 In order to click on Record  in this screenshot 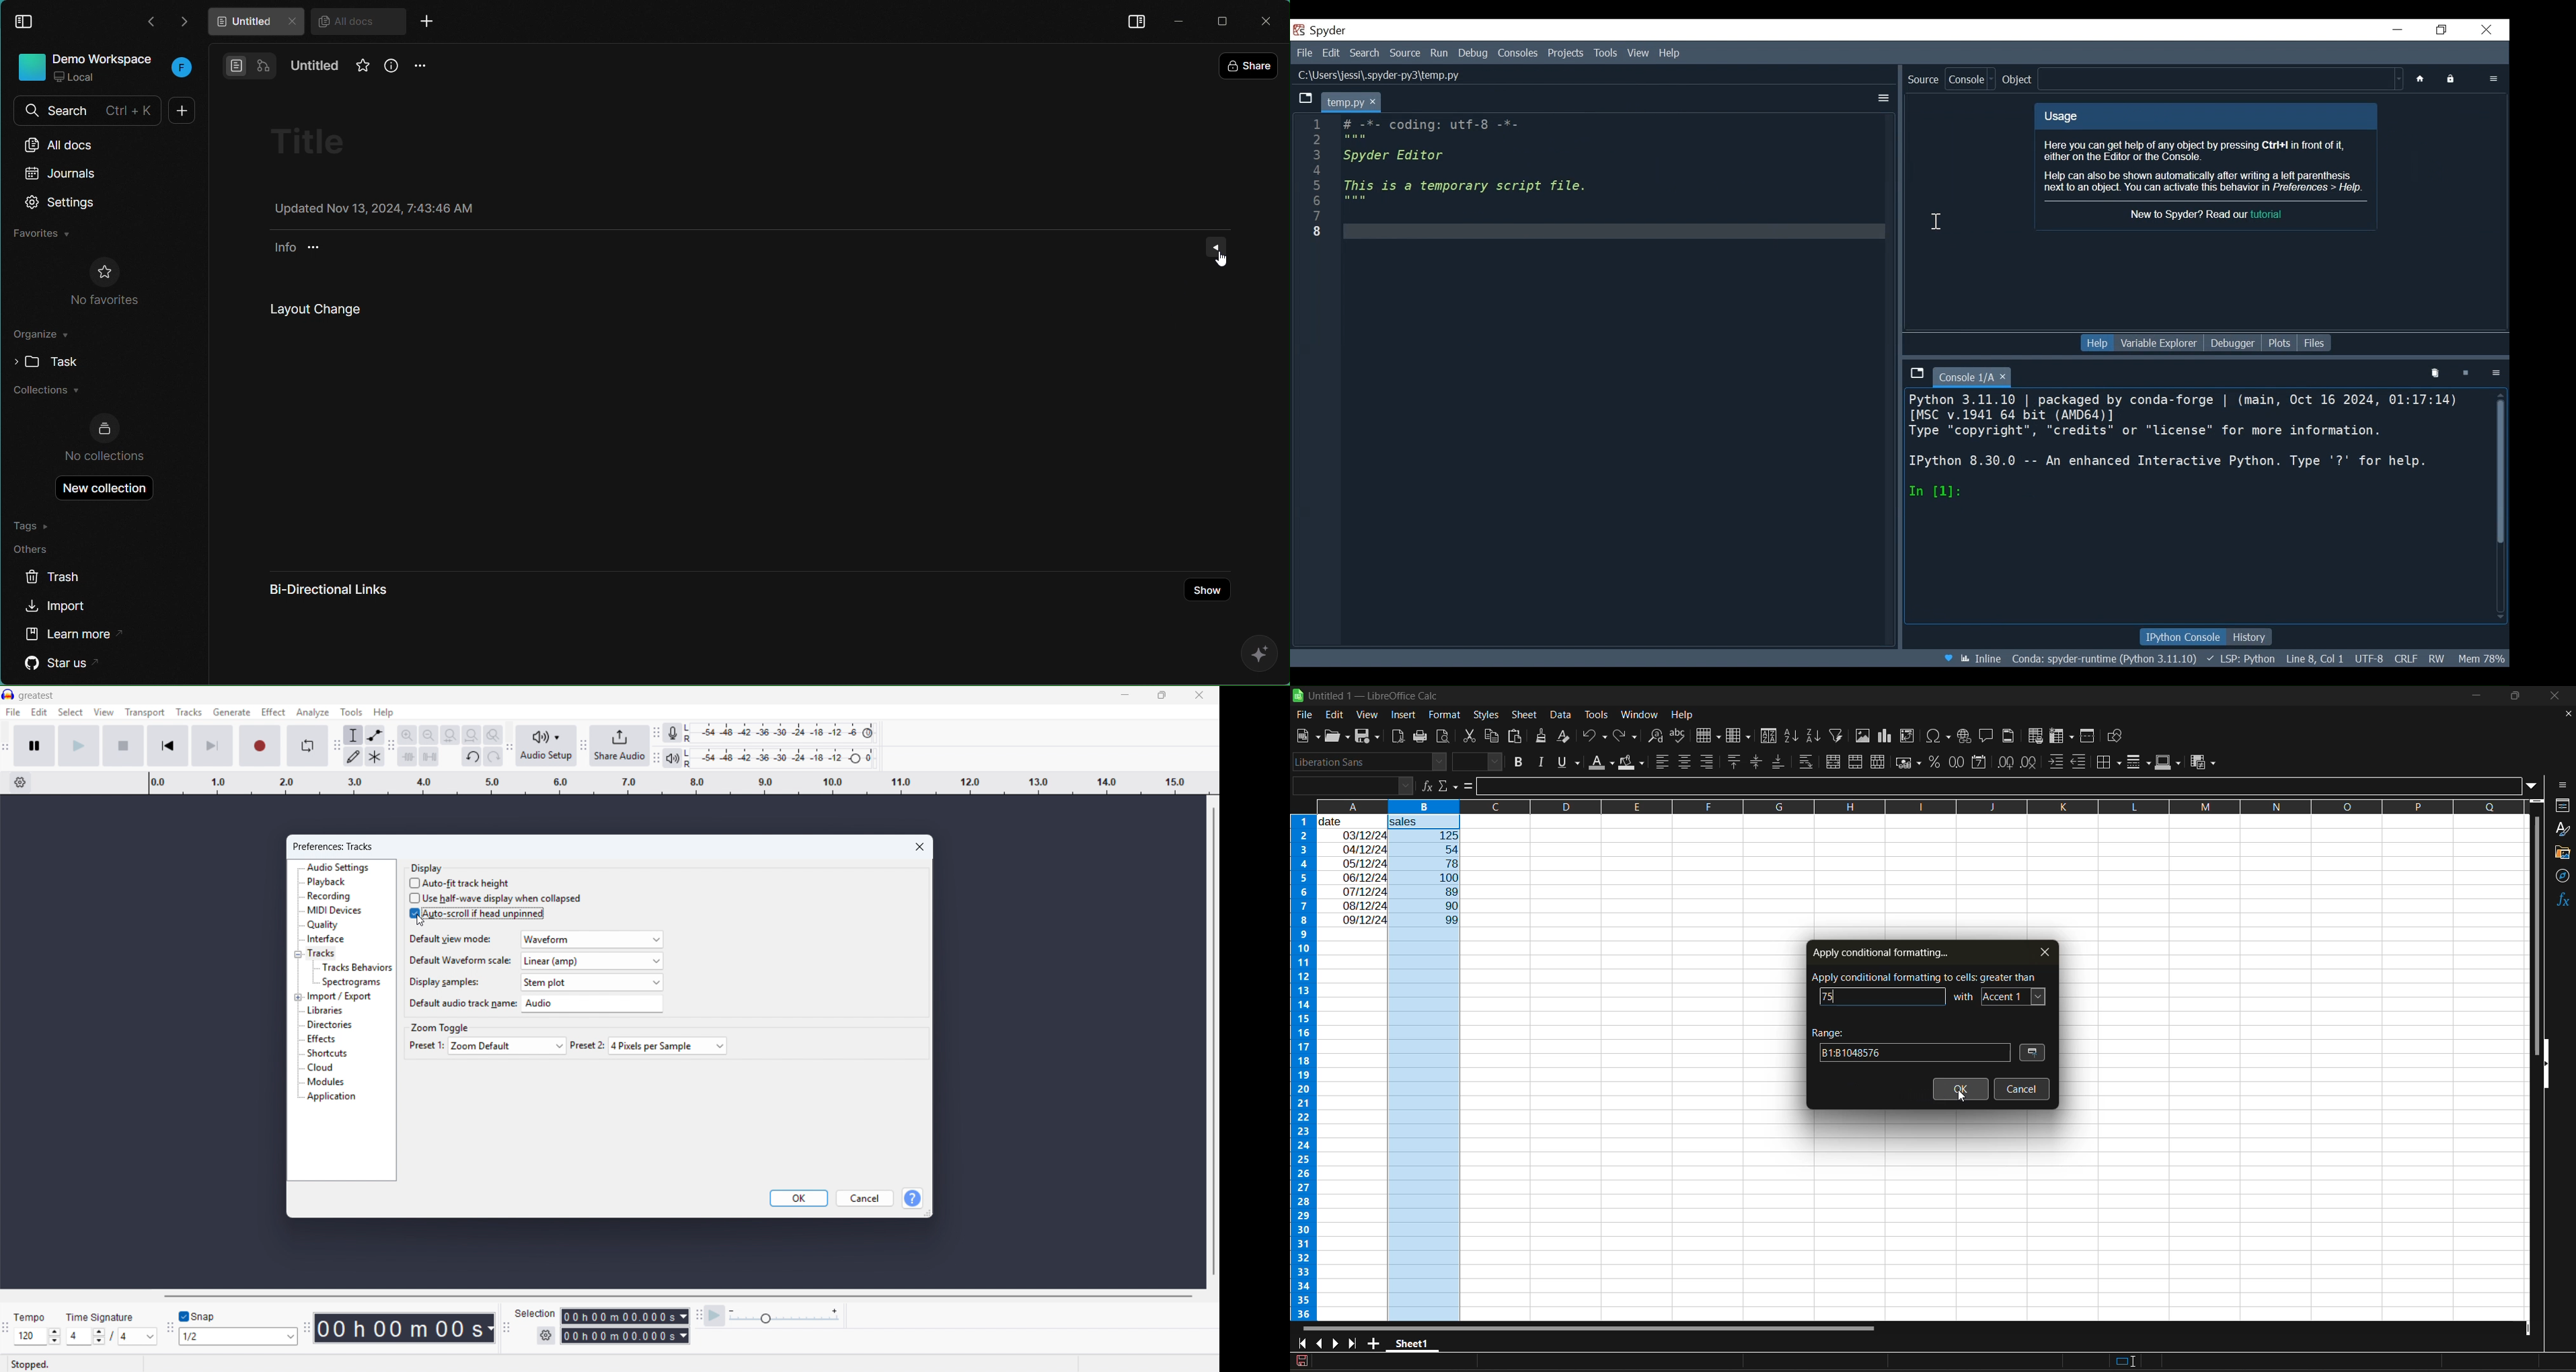, I will do `click(259, 746)`.